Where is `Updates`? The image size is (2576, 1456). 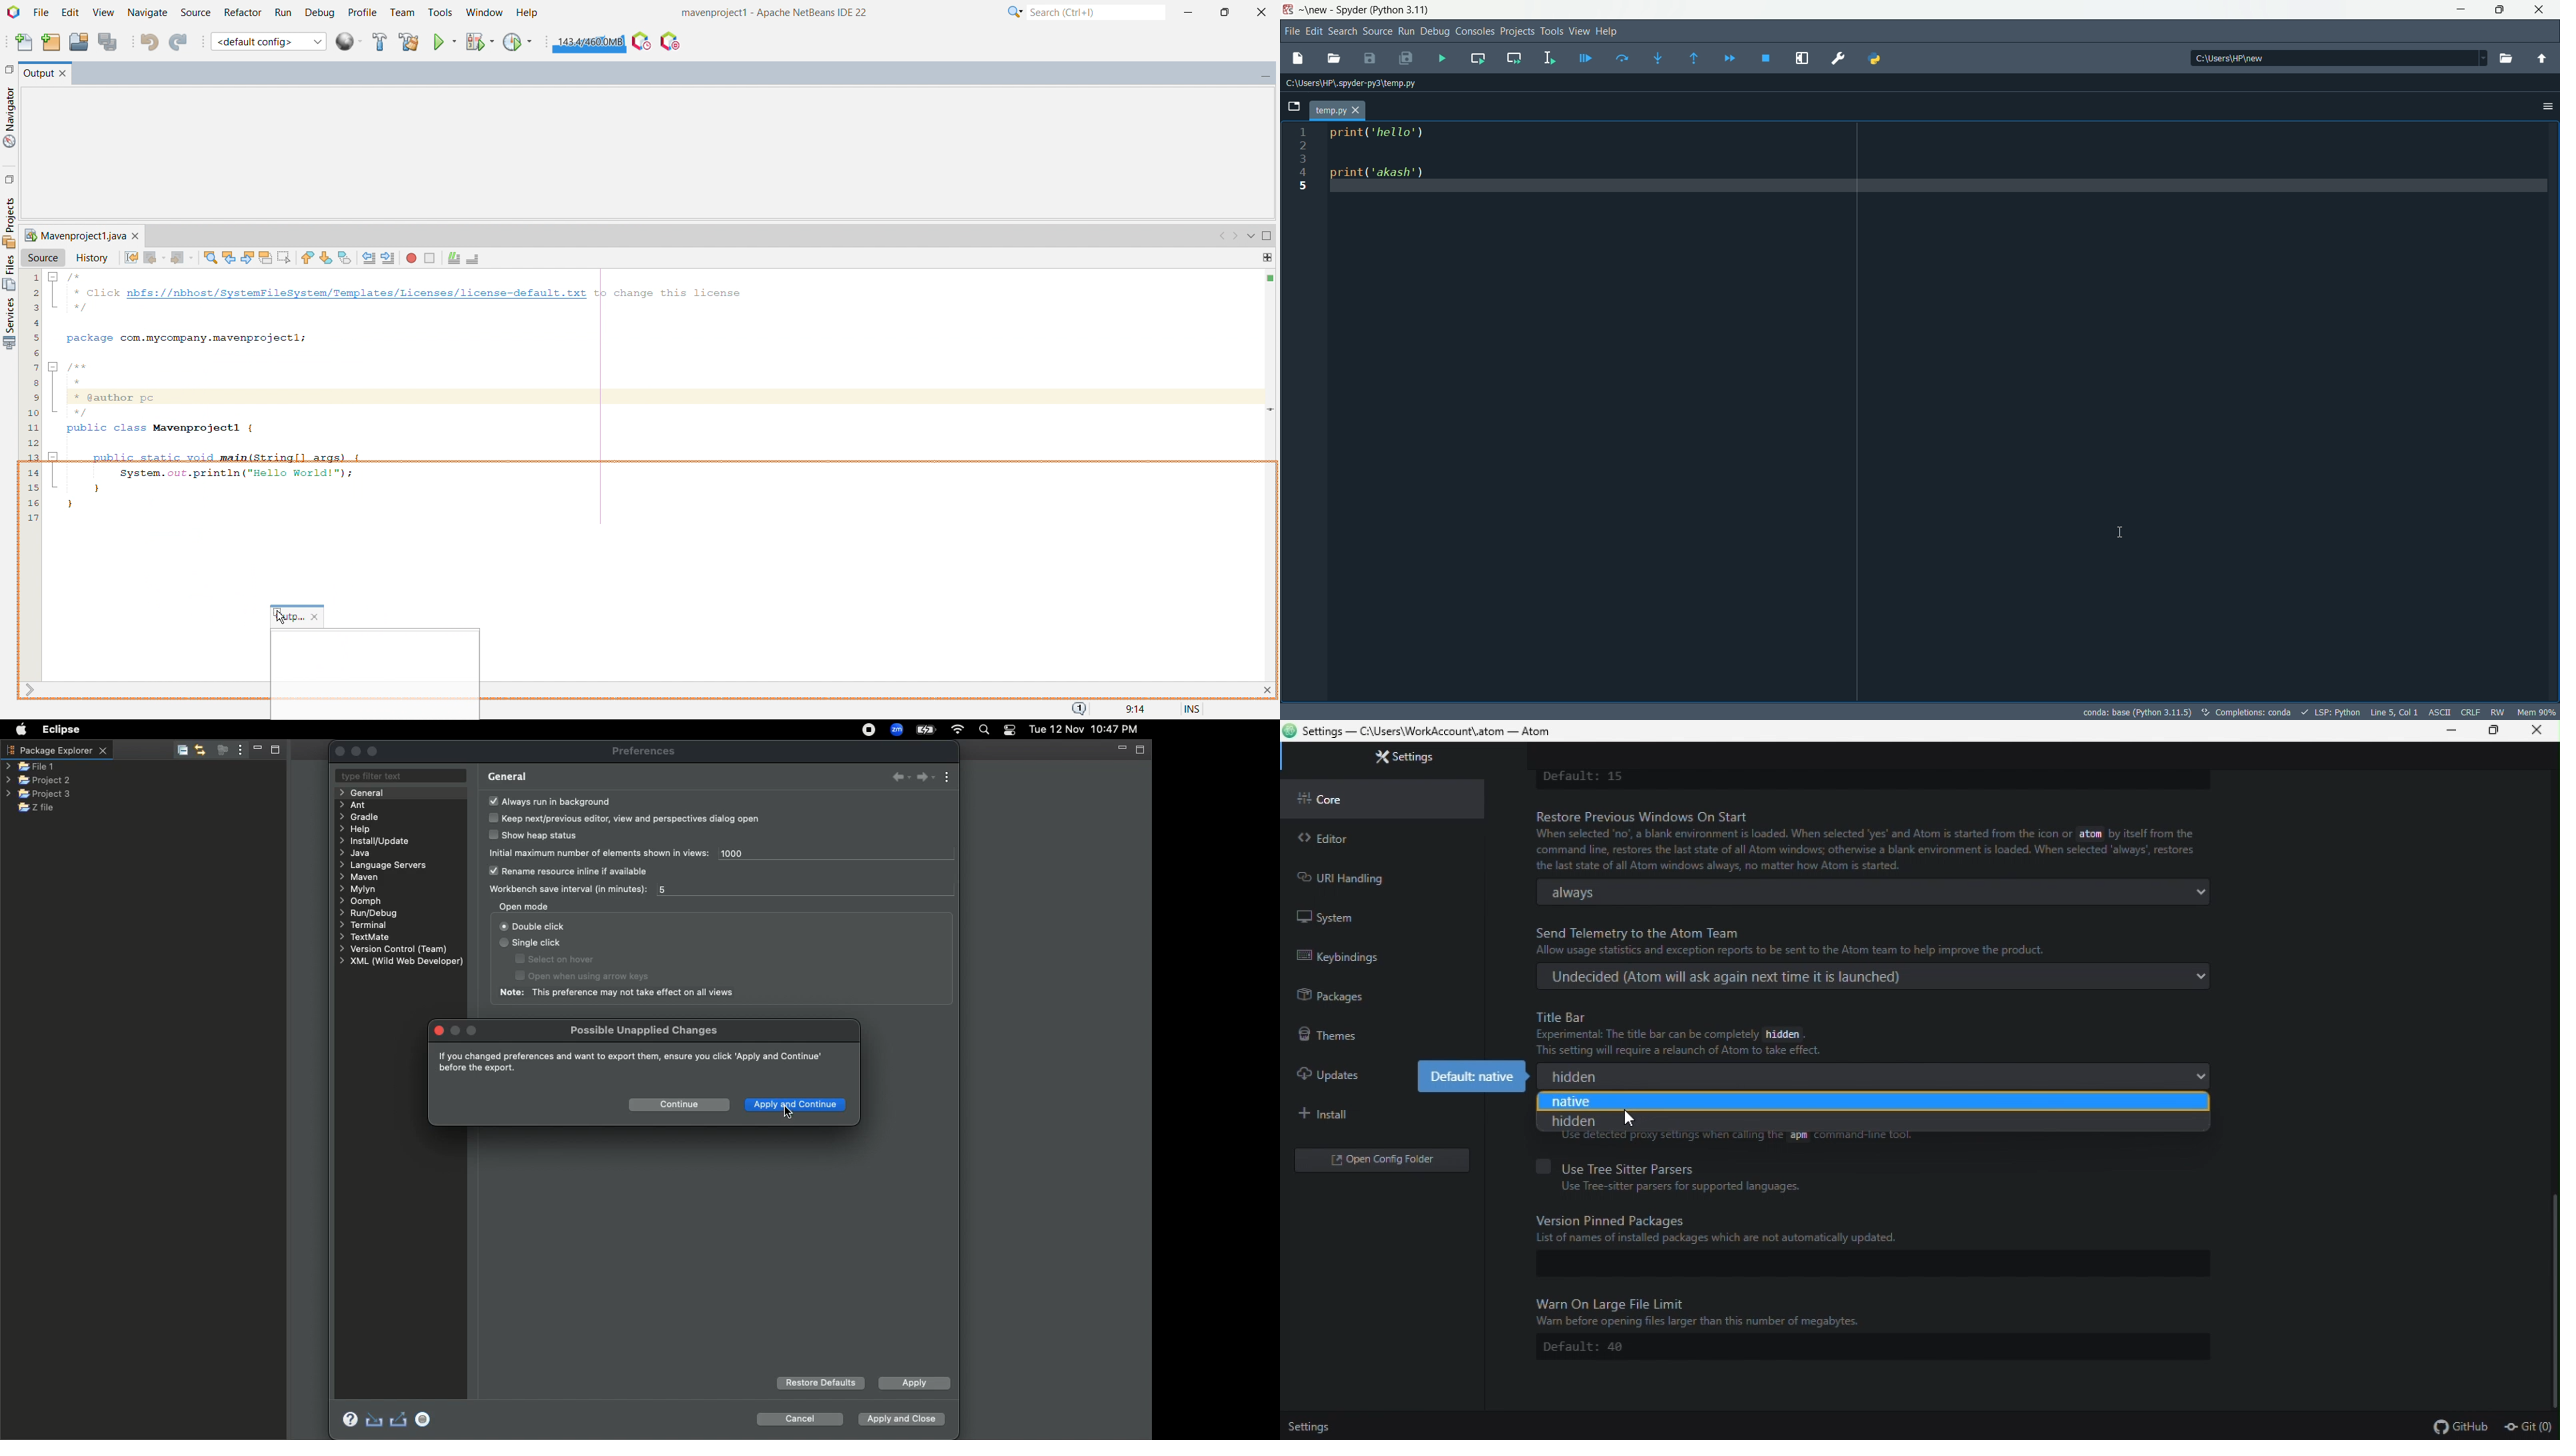
Updates is located at coordinates (1342, 1068).